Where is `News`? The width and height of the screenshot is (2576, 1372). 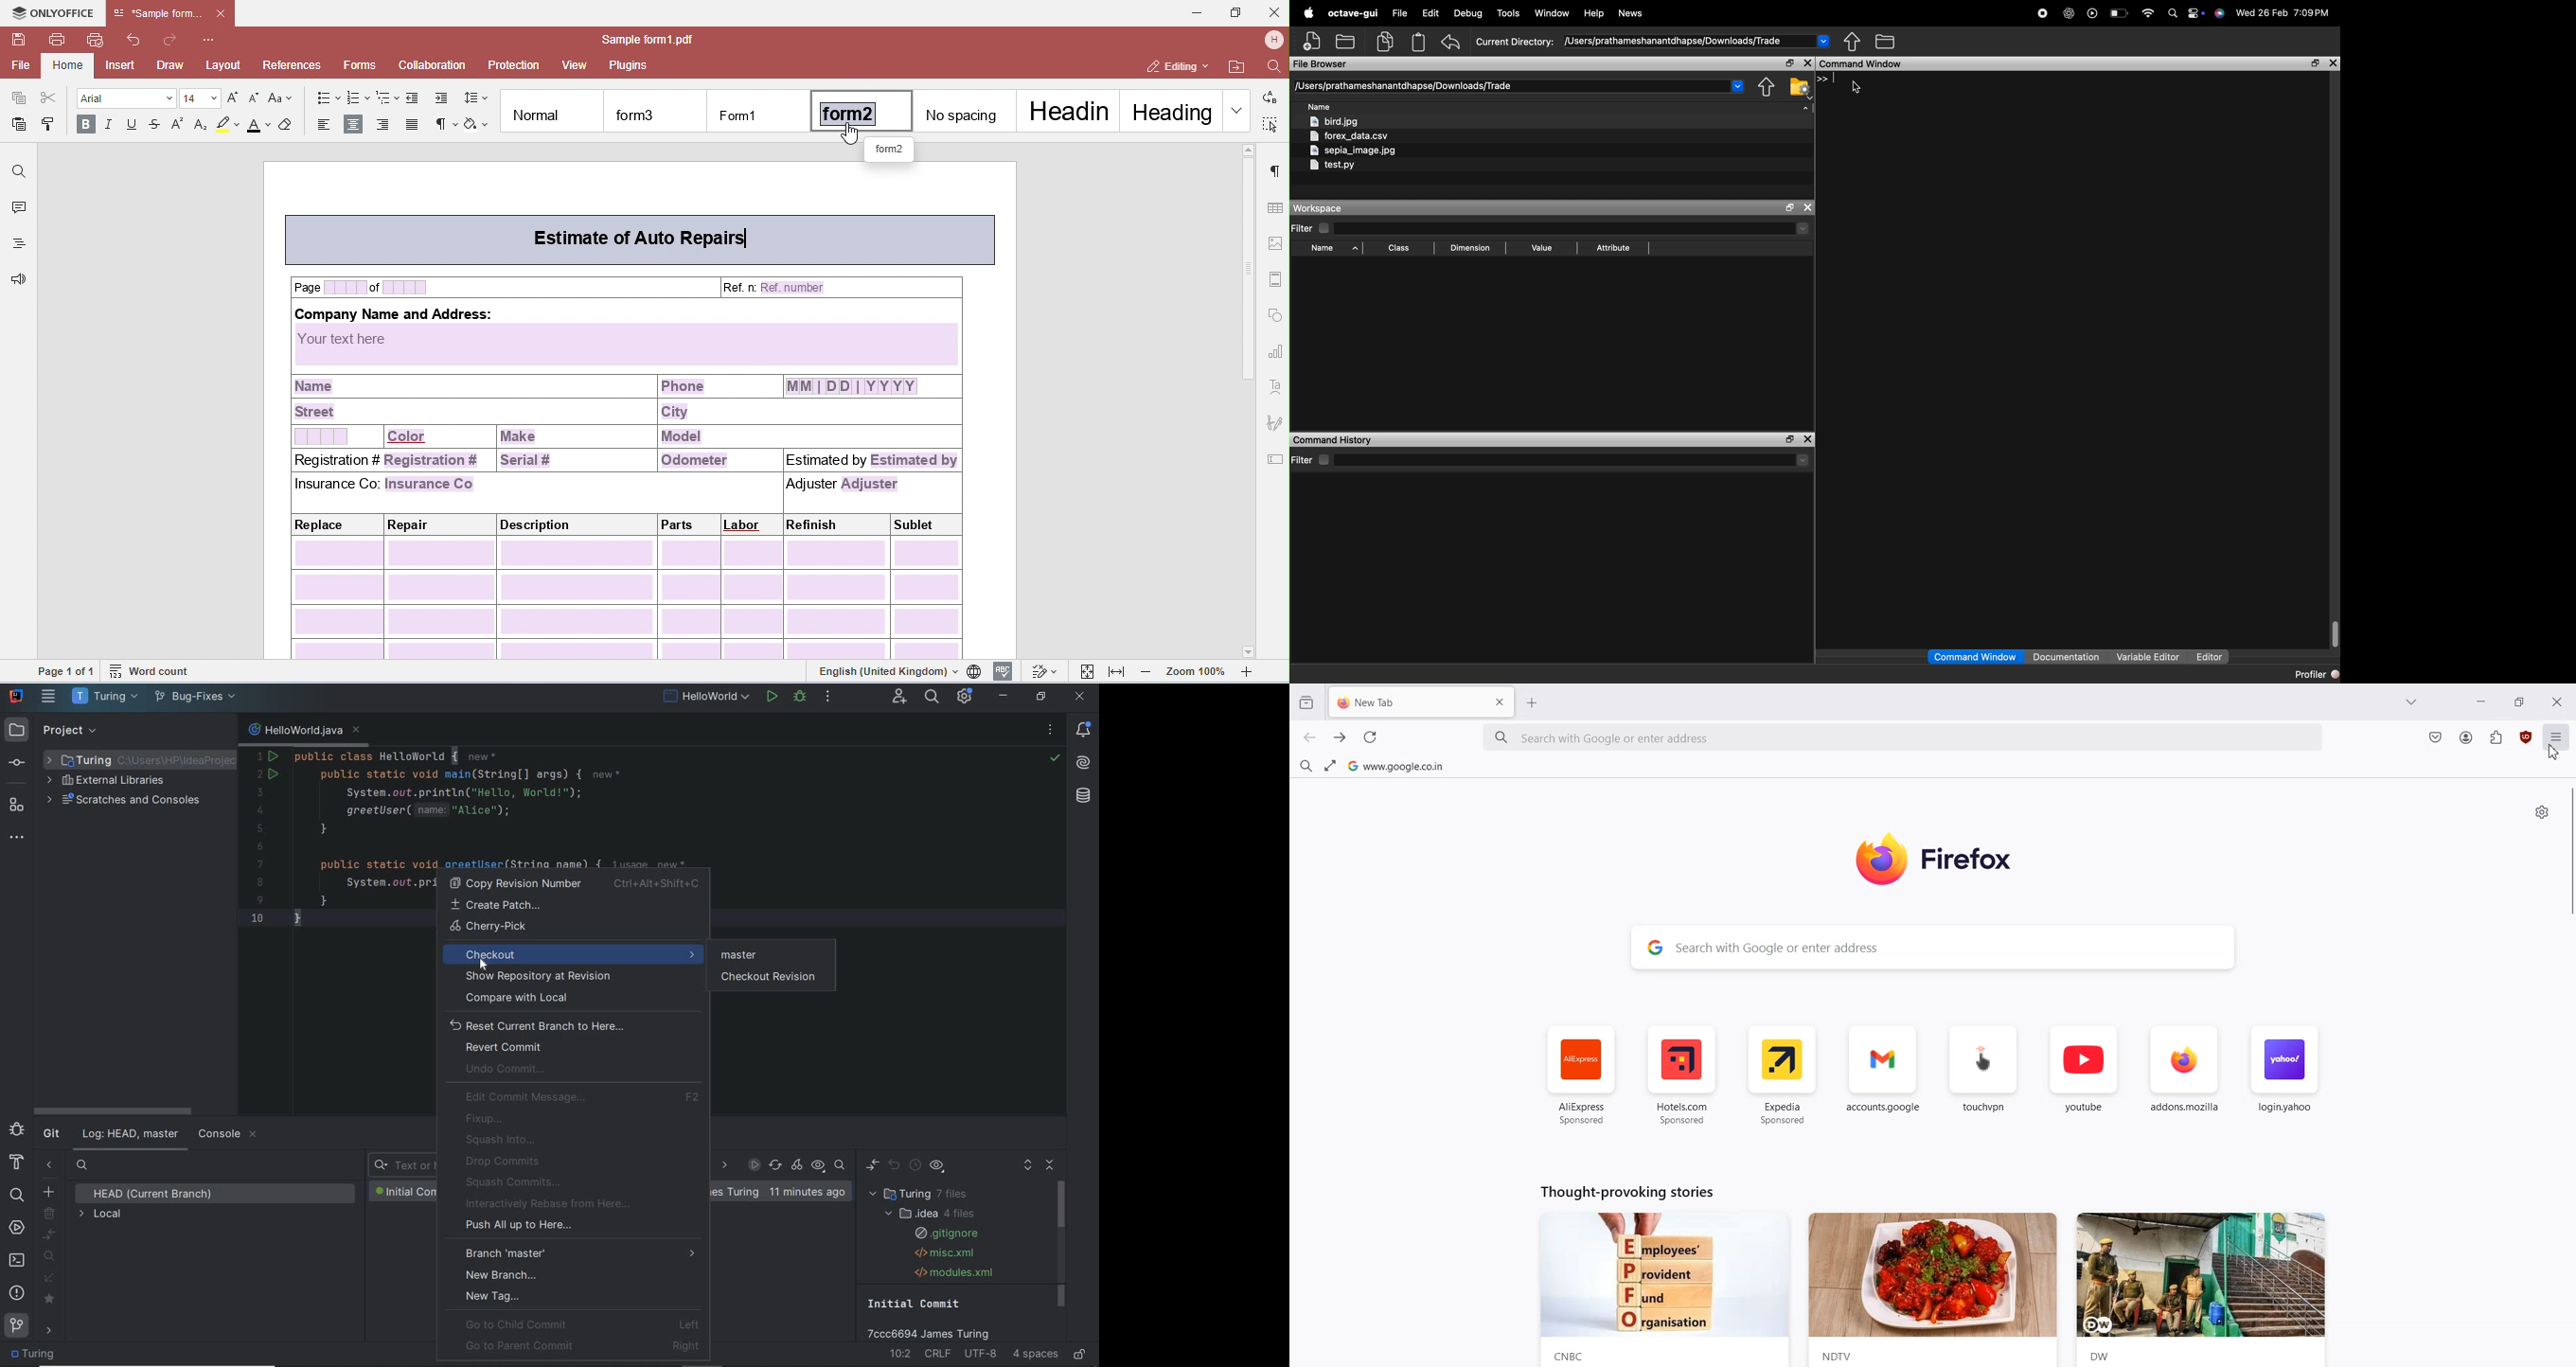 News is located at coordinates (1662, 1290).